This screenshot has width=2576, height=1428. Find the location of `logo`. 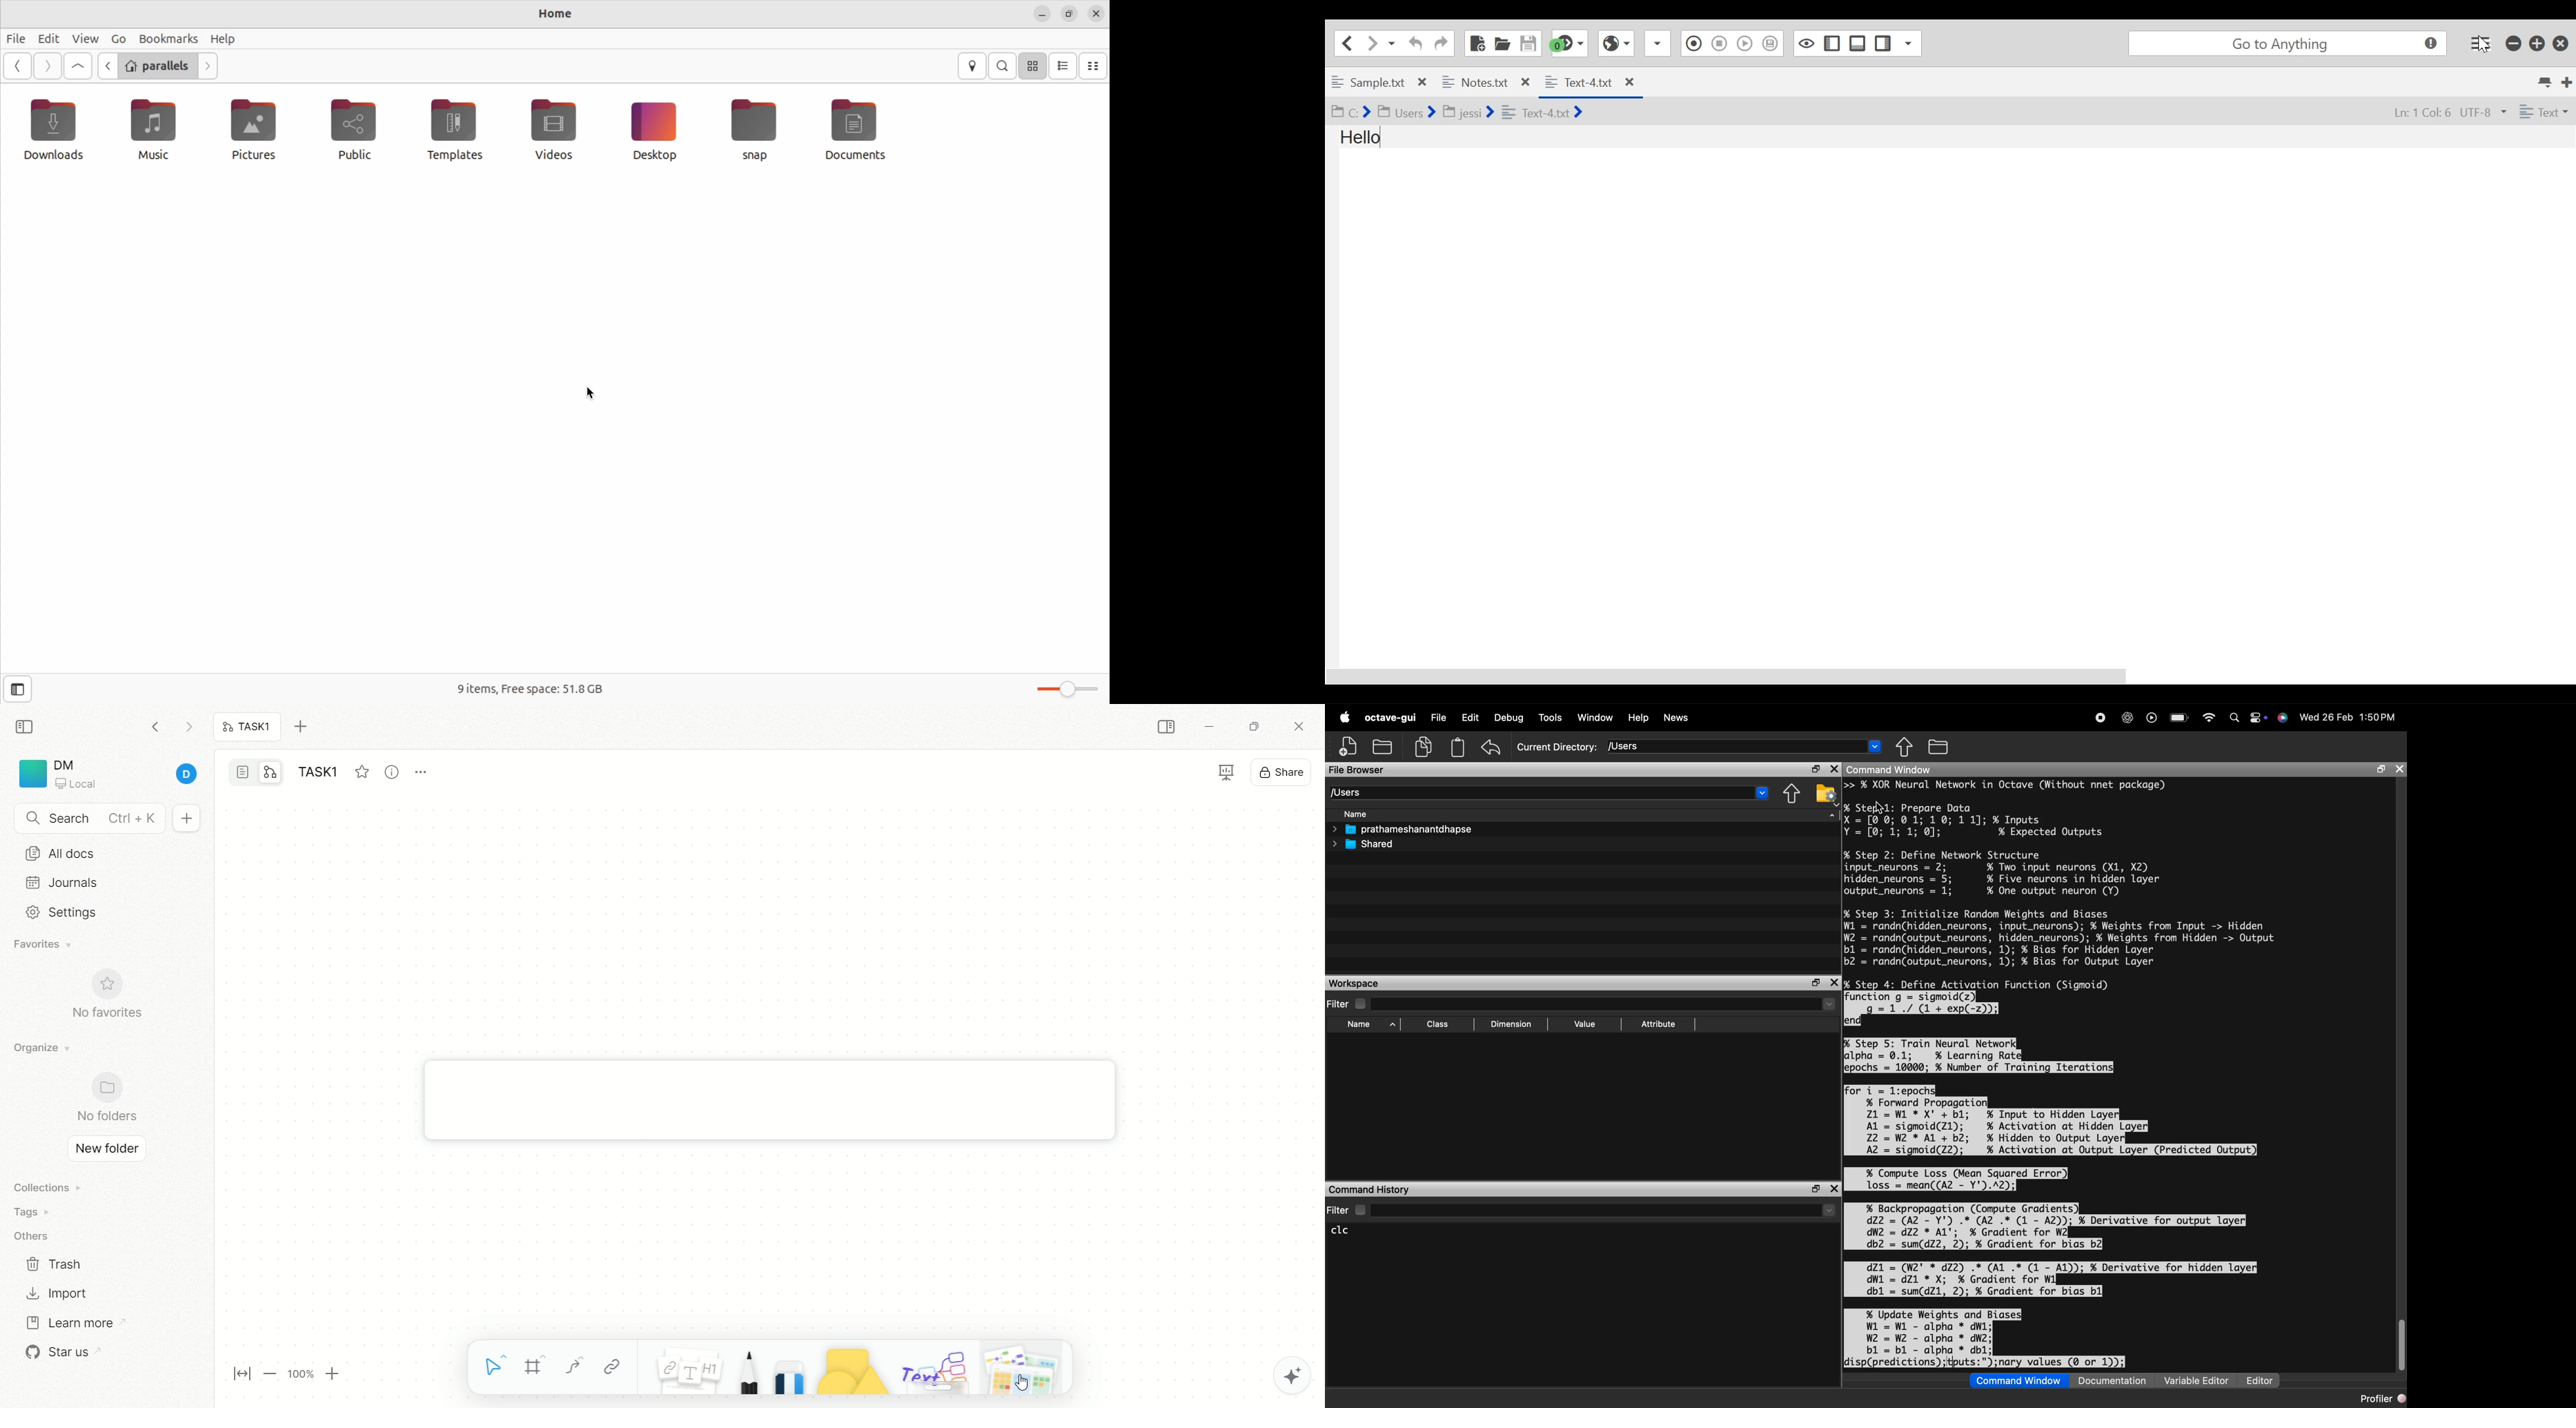

logo is located at coordinates (30, 774).